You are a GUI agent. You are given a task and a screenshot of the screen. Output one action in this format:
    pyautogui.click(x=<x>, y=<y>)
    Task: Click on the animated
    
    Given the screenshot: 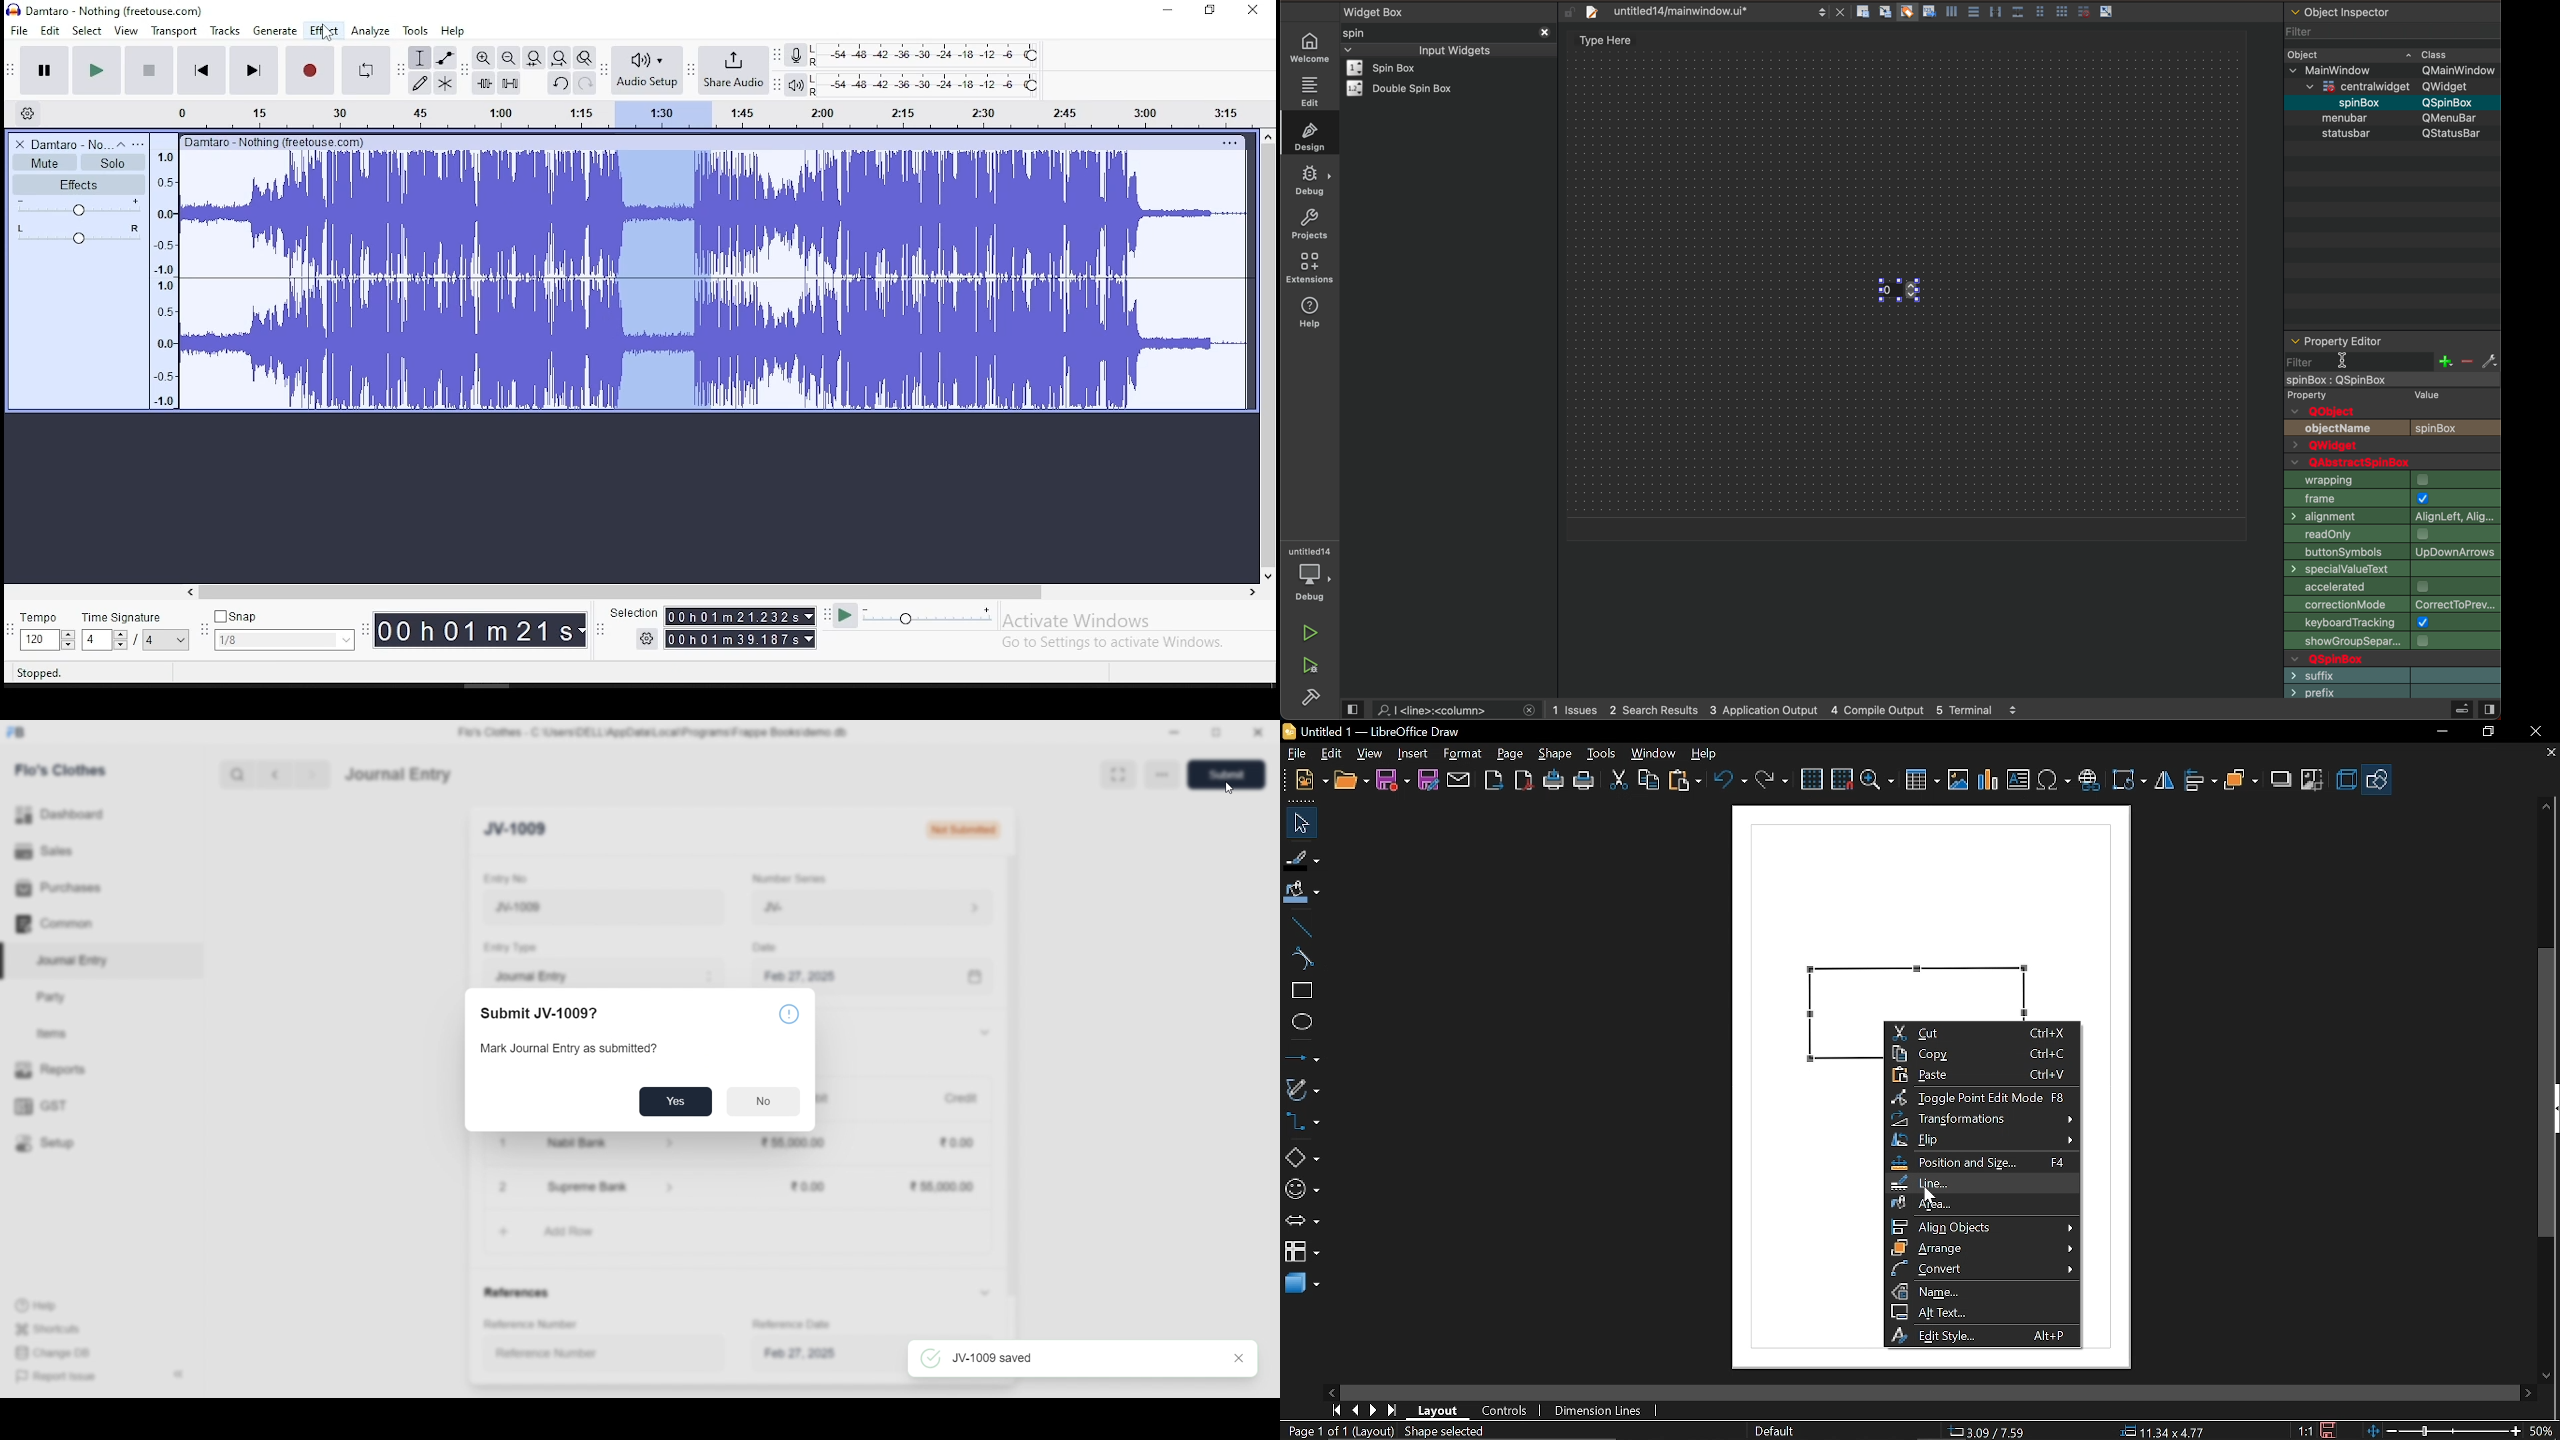 What is the action you would take?
    pyautogui.click(x=2392, y=513)
    